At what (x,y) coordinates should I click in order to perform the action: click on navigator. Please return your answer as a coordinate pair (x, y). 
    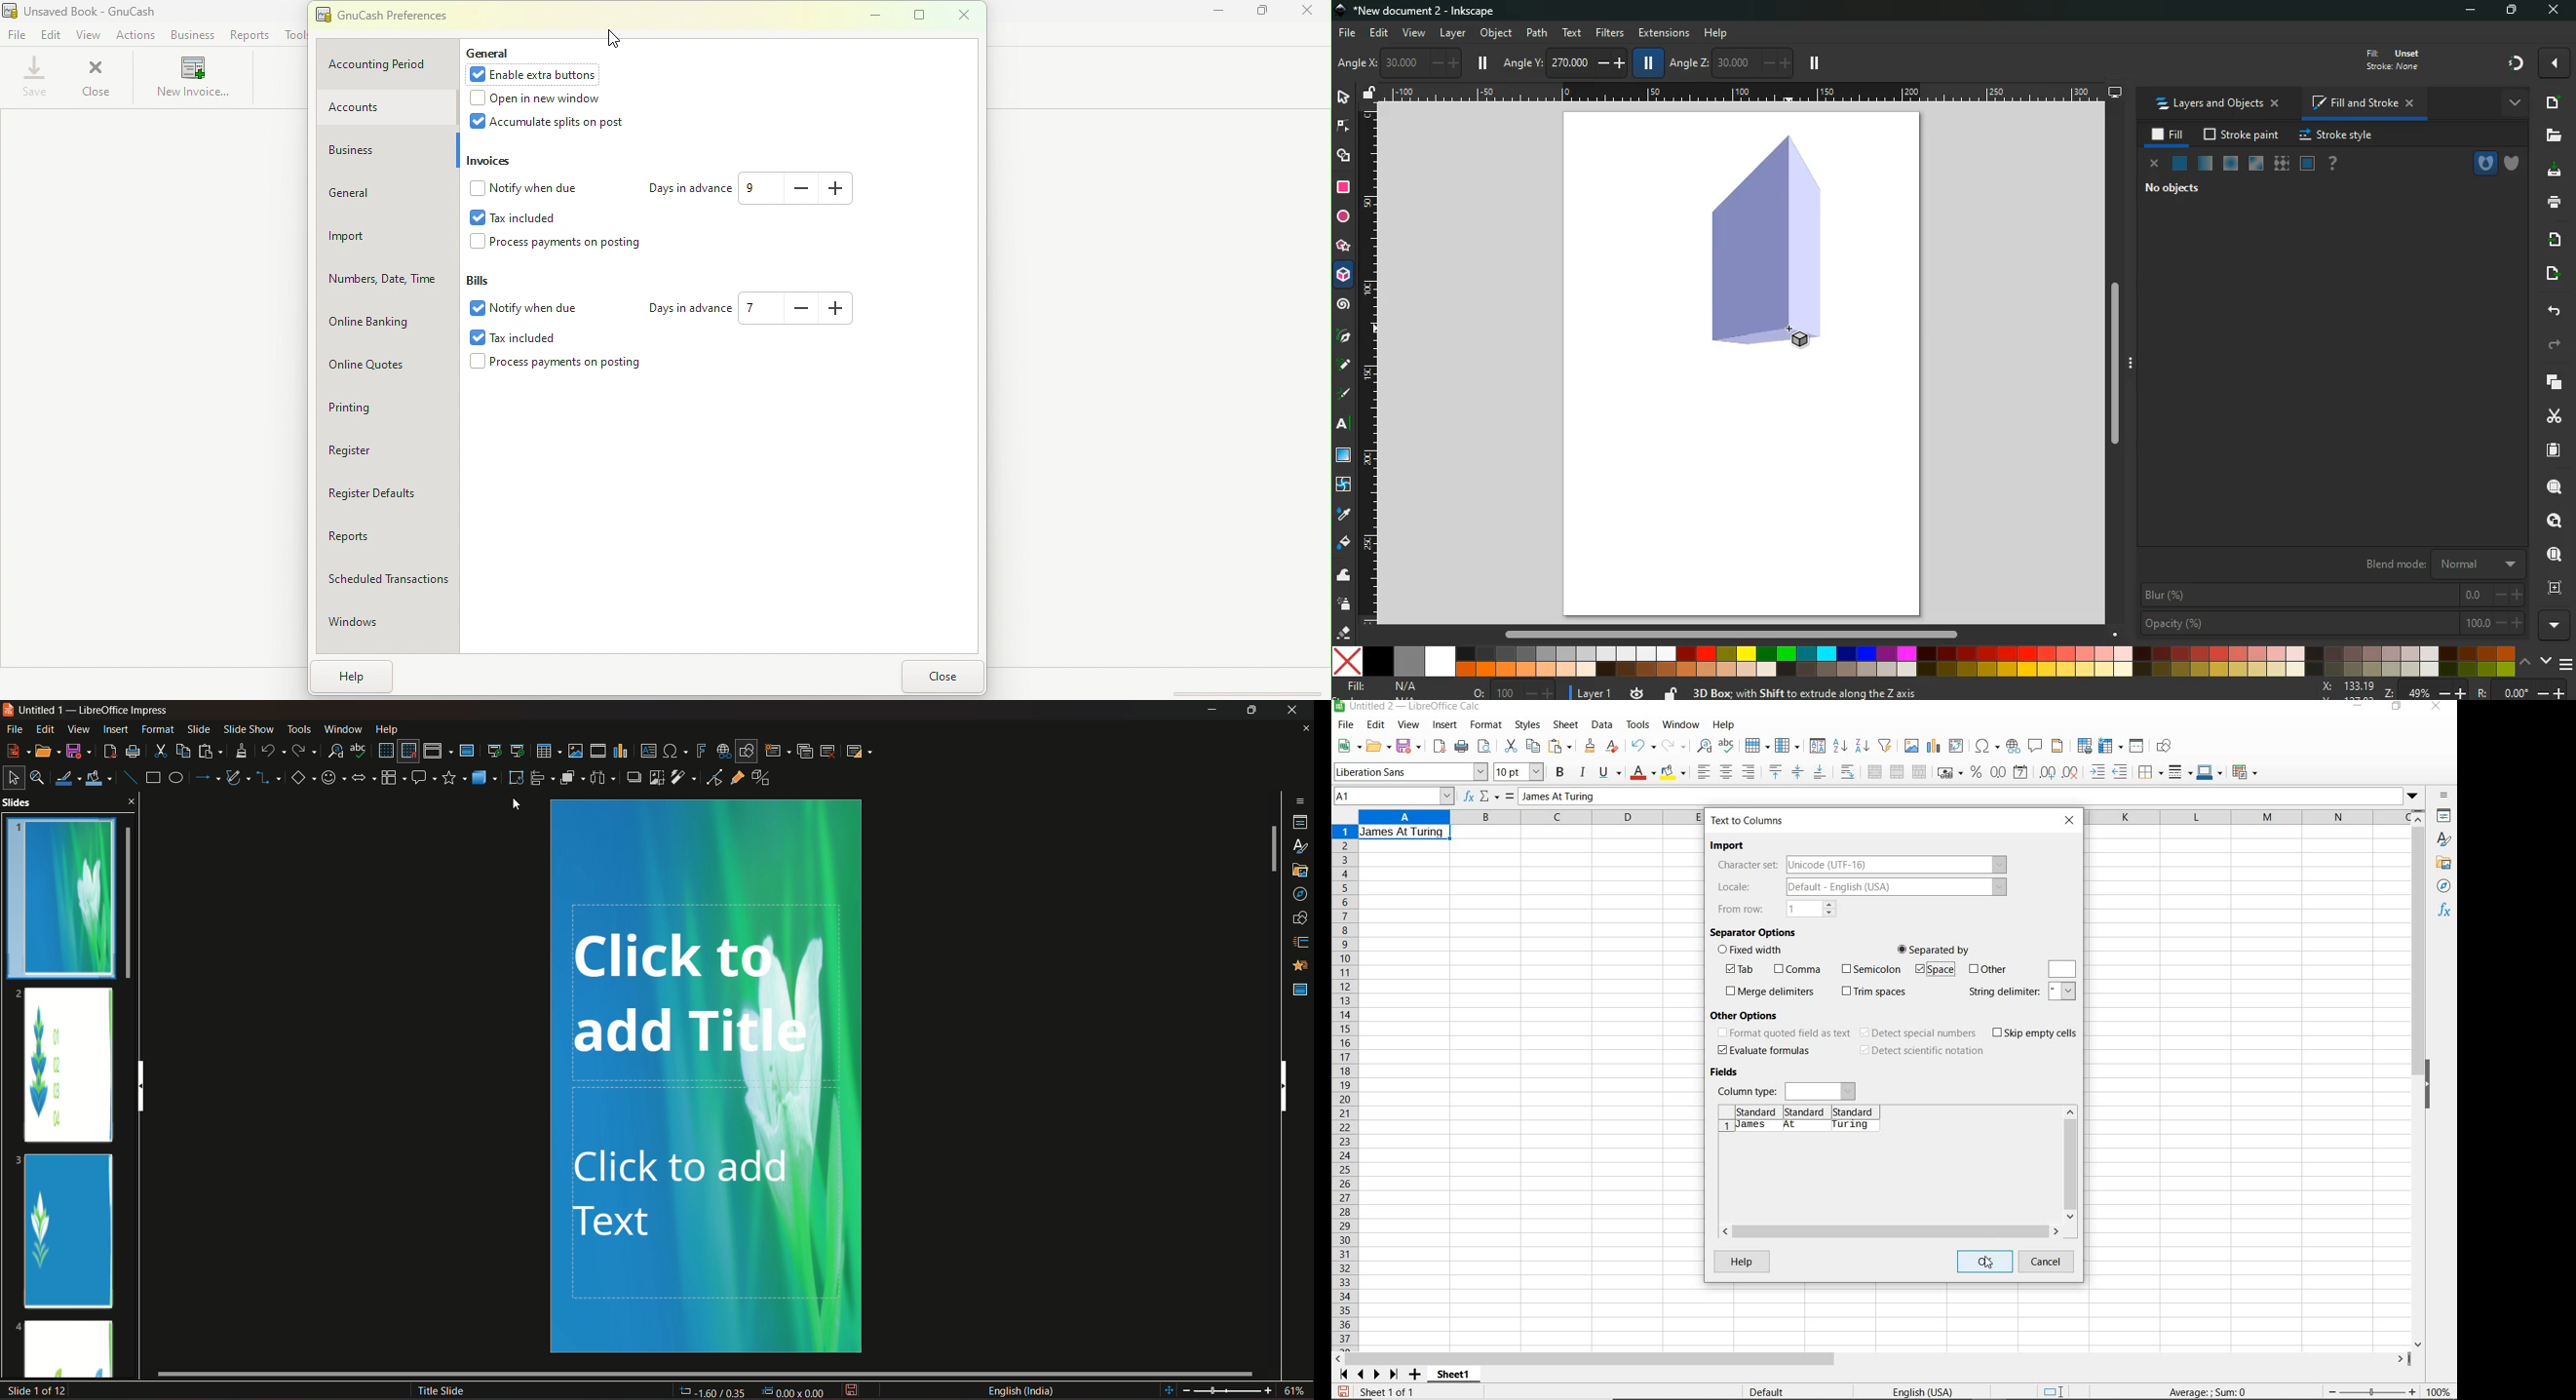
    Looking at the image, I should click on (2445, 886).